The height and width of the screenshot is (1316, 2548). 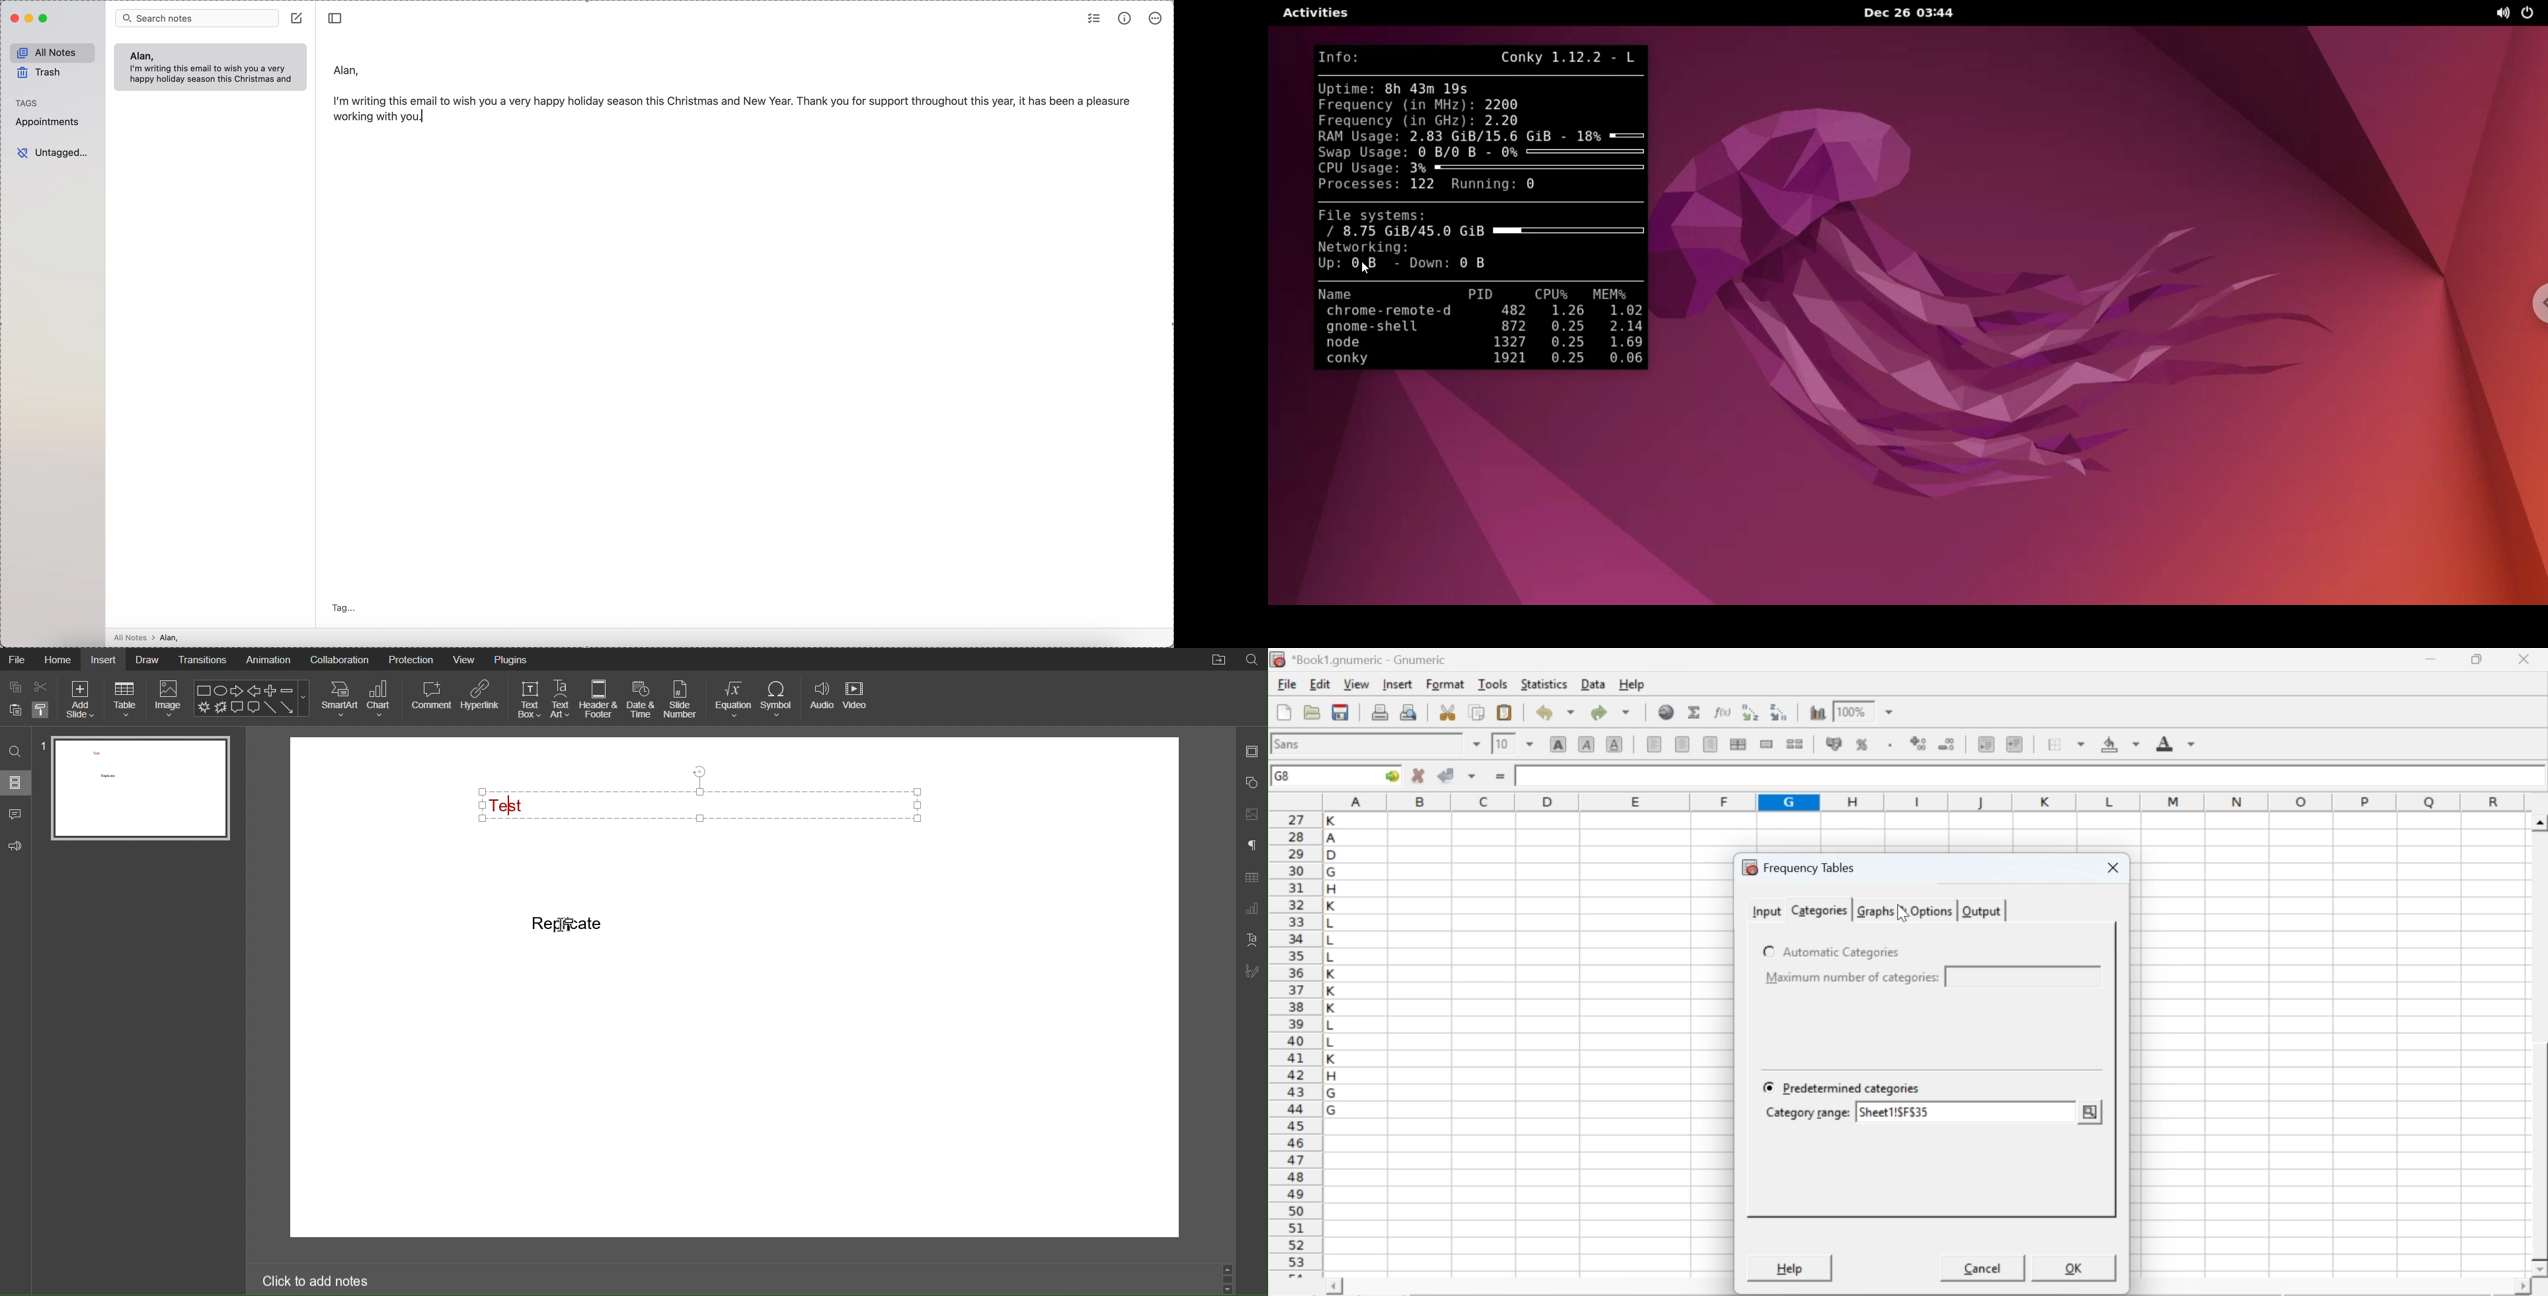 What do you see at coordinates (1409, 711) in the screenshot?
I see `print preview` at bounding box center [1409, 711].